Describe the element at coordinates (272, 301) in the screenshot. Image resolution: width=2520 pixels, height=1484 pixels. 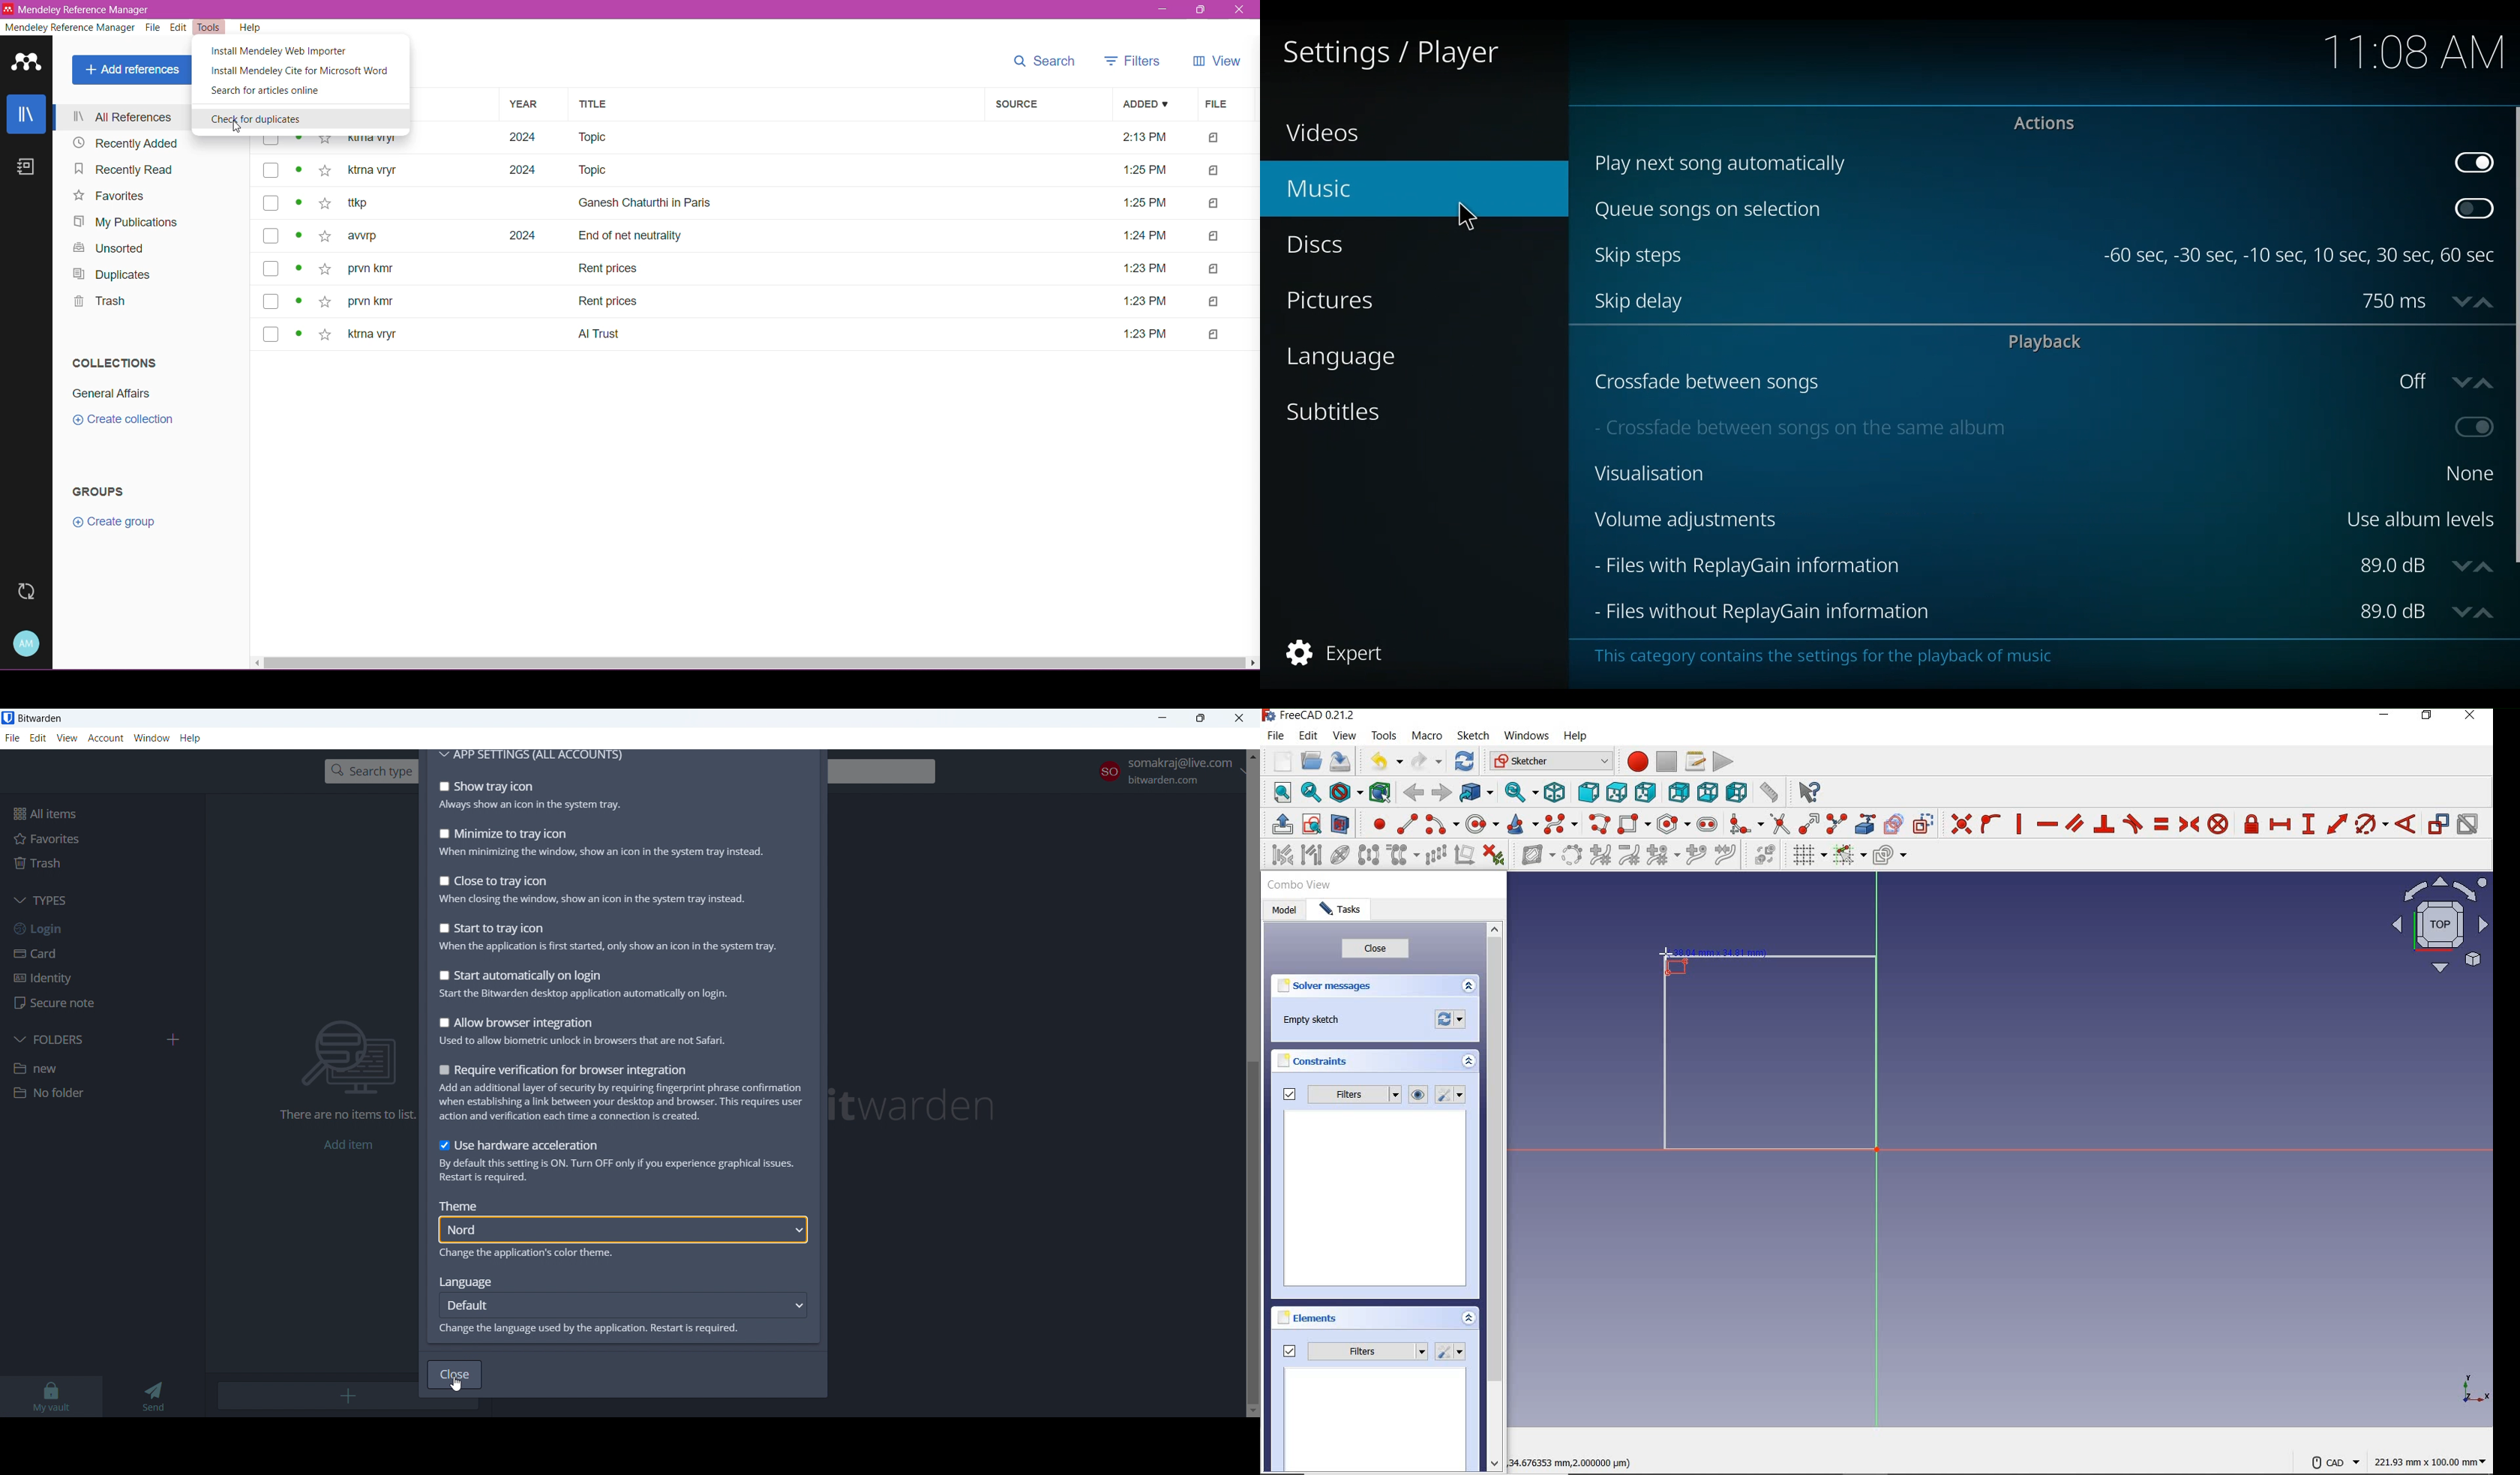
I see `checkbox` at that location.